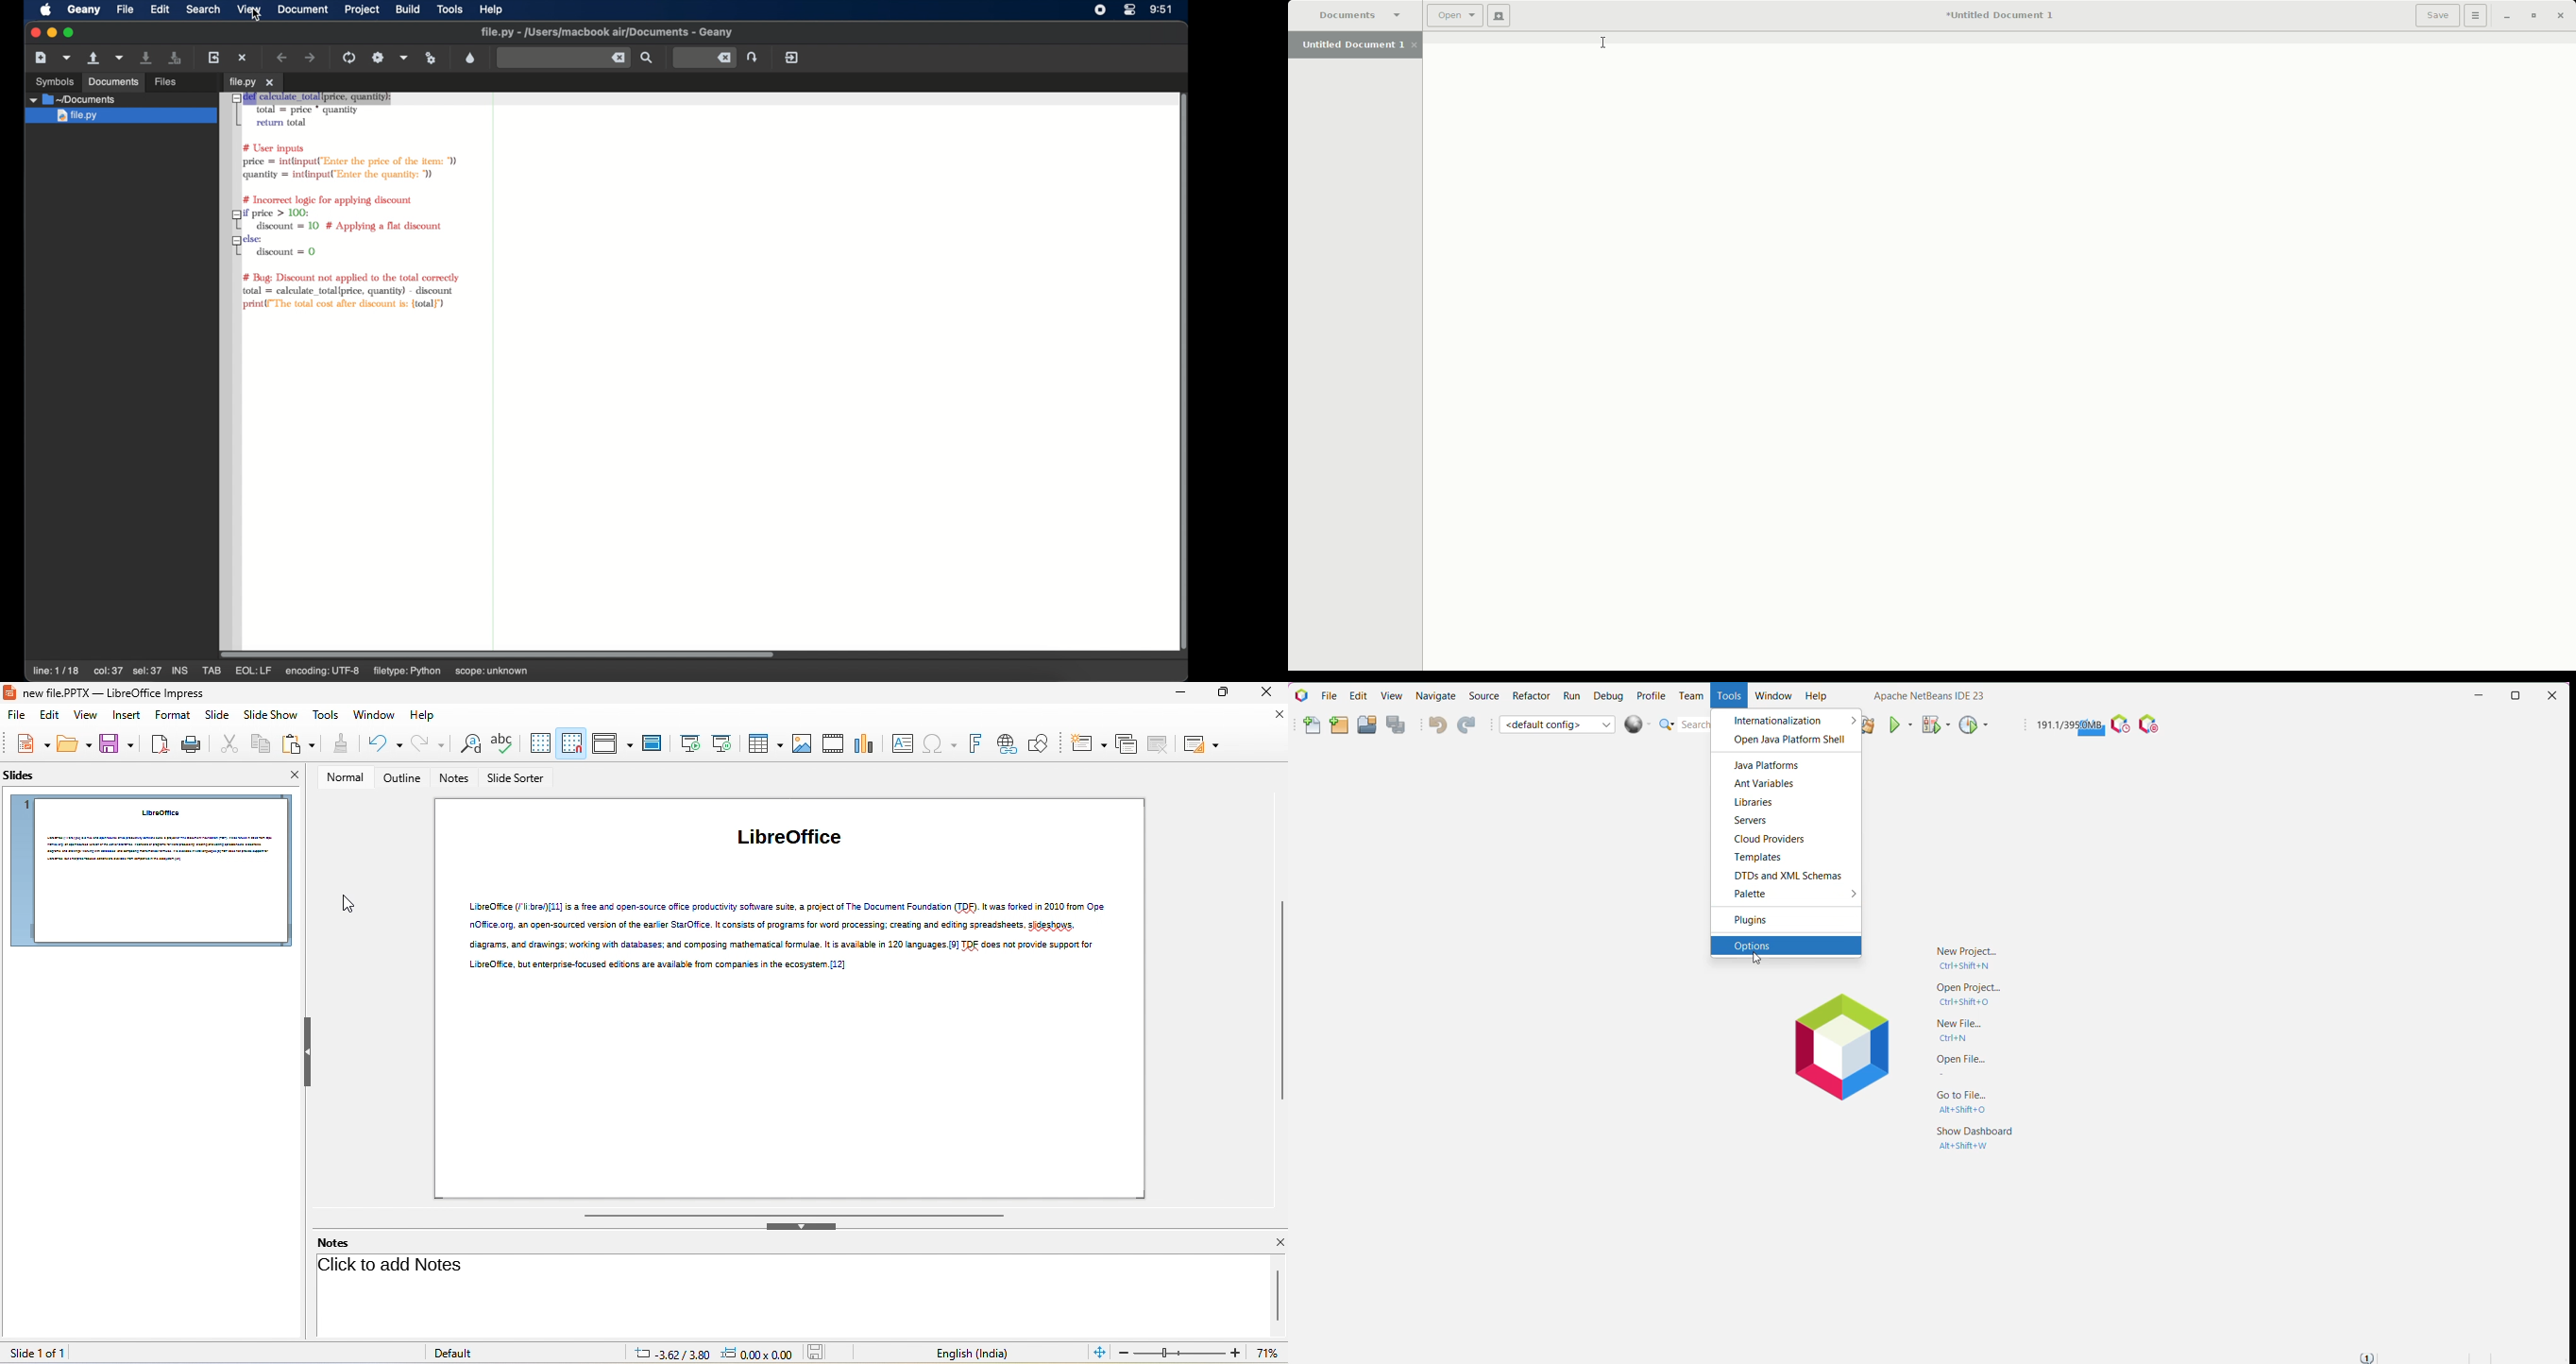 This screenshot has height=1372, width=2576. I want to click on Profile the IDE, so click(2120, 725).